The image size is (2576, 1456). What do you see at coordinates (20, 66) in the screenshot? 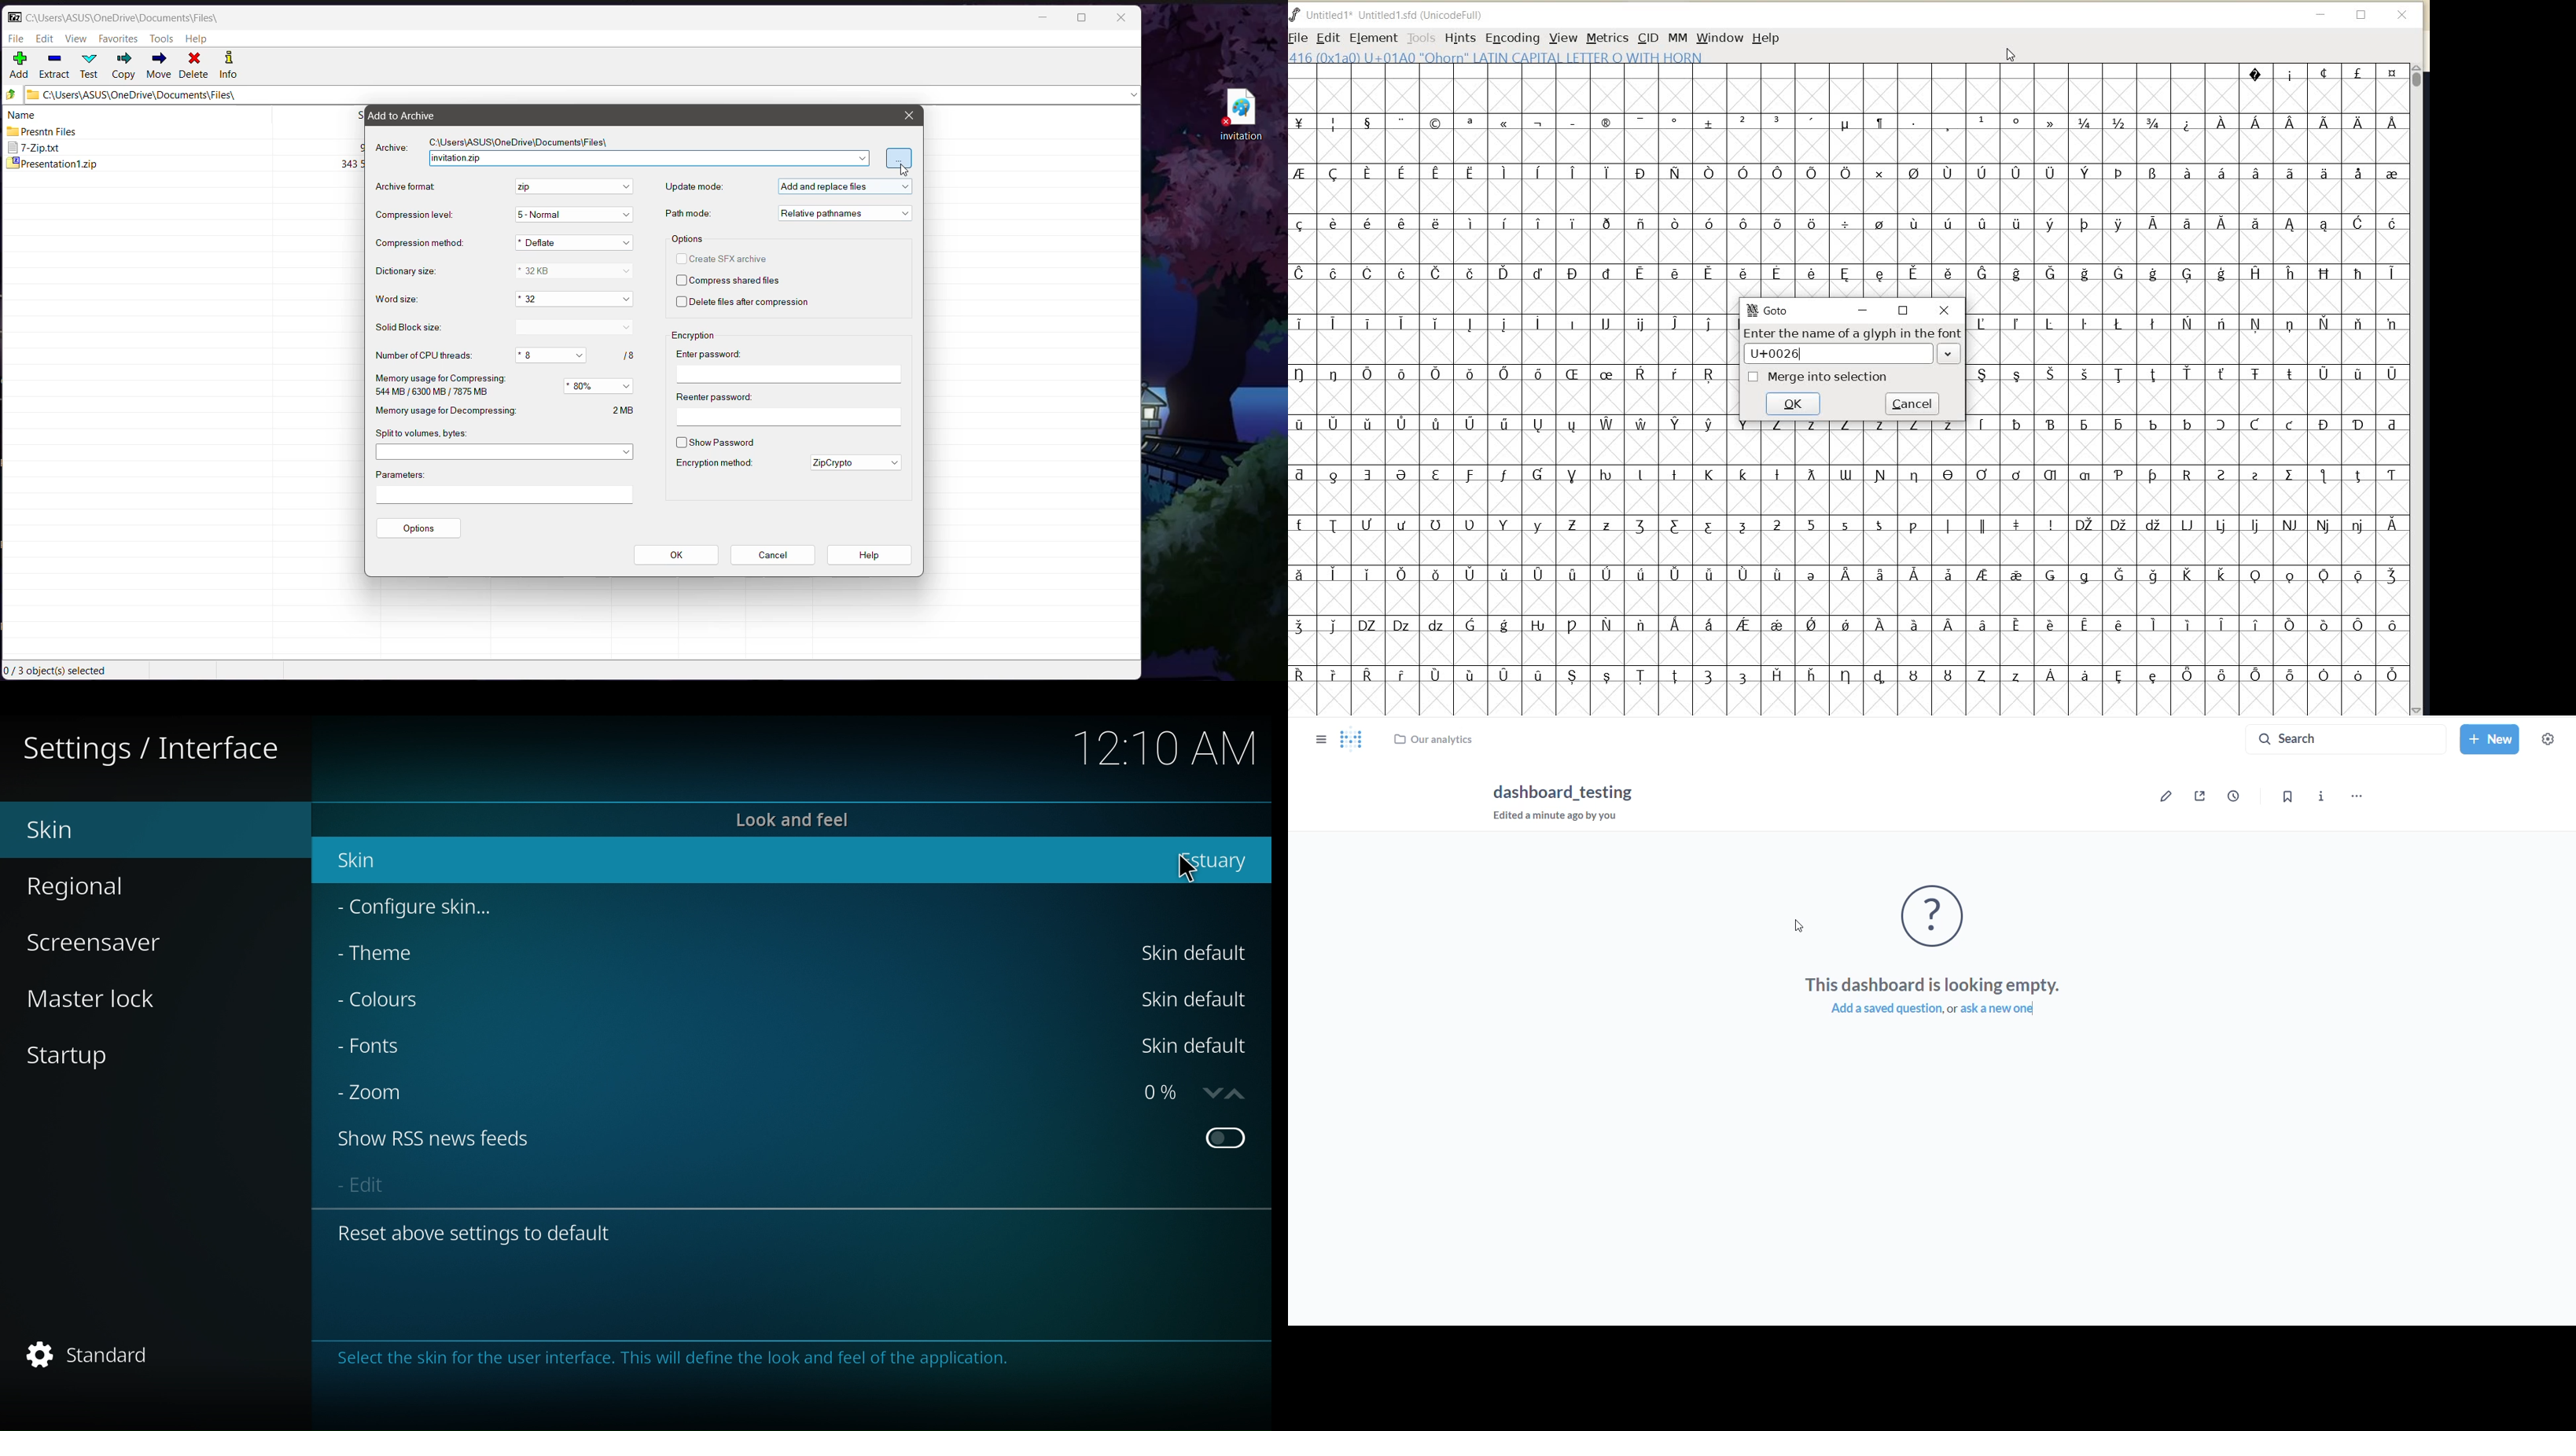
I see `Add` at bounding box center [20, 66].